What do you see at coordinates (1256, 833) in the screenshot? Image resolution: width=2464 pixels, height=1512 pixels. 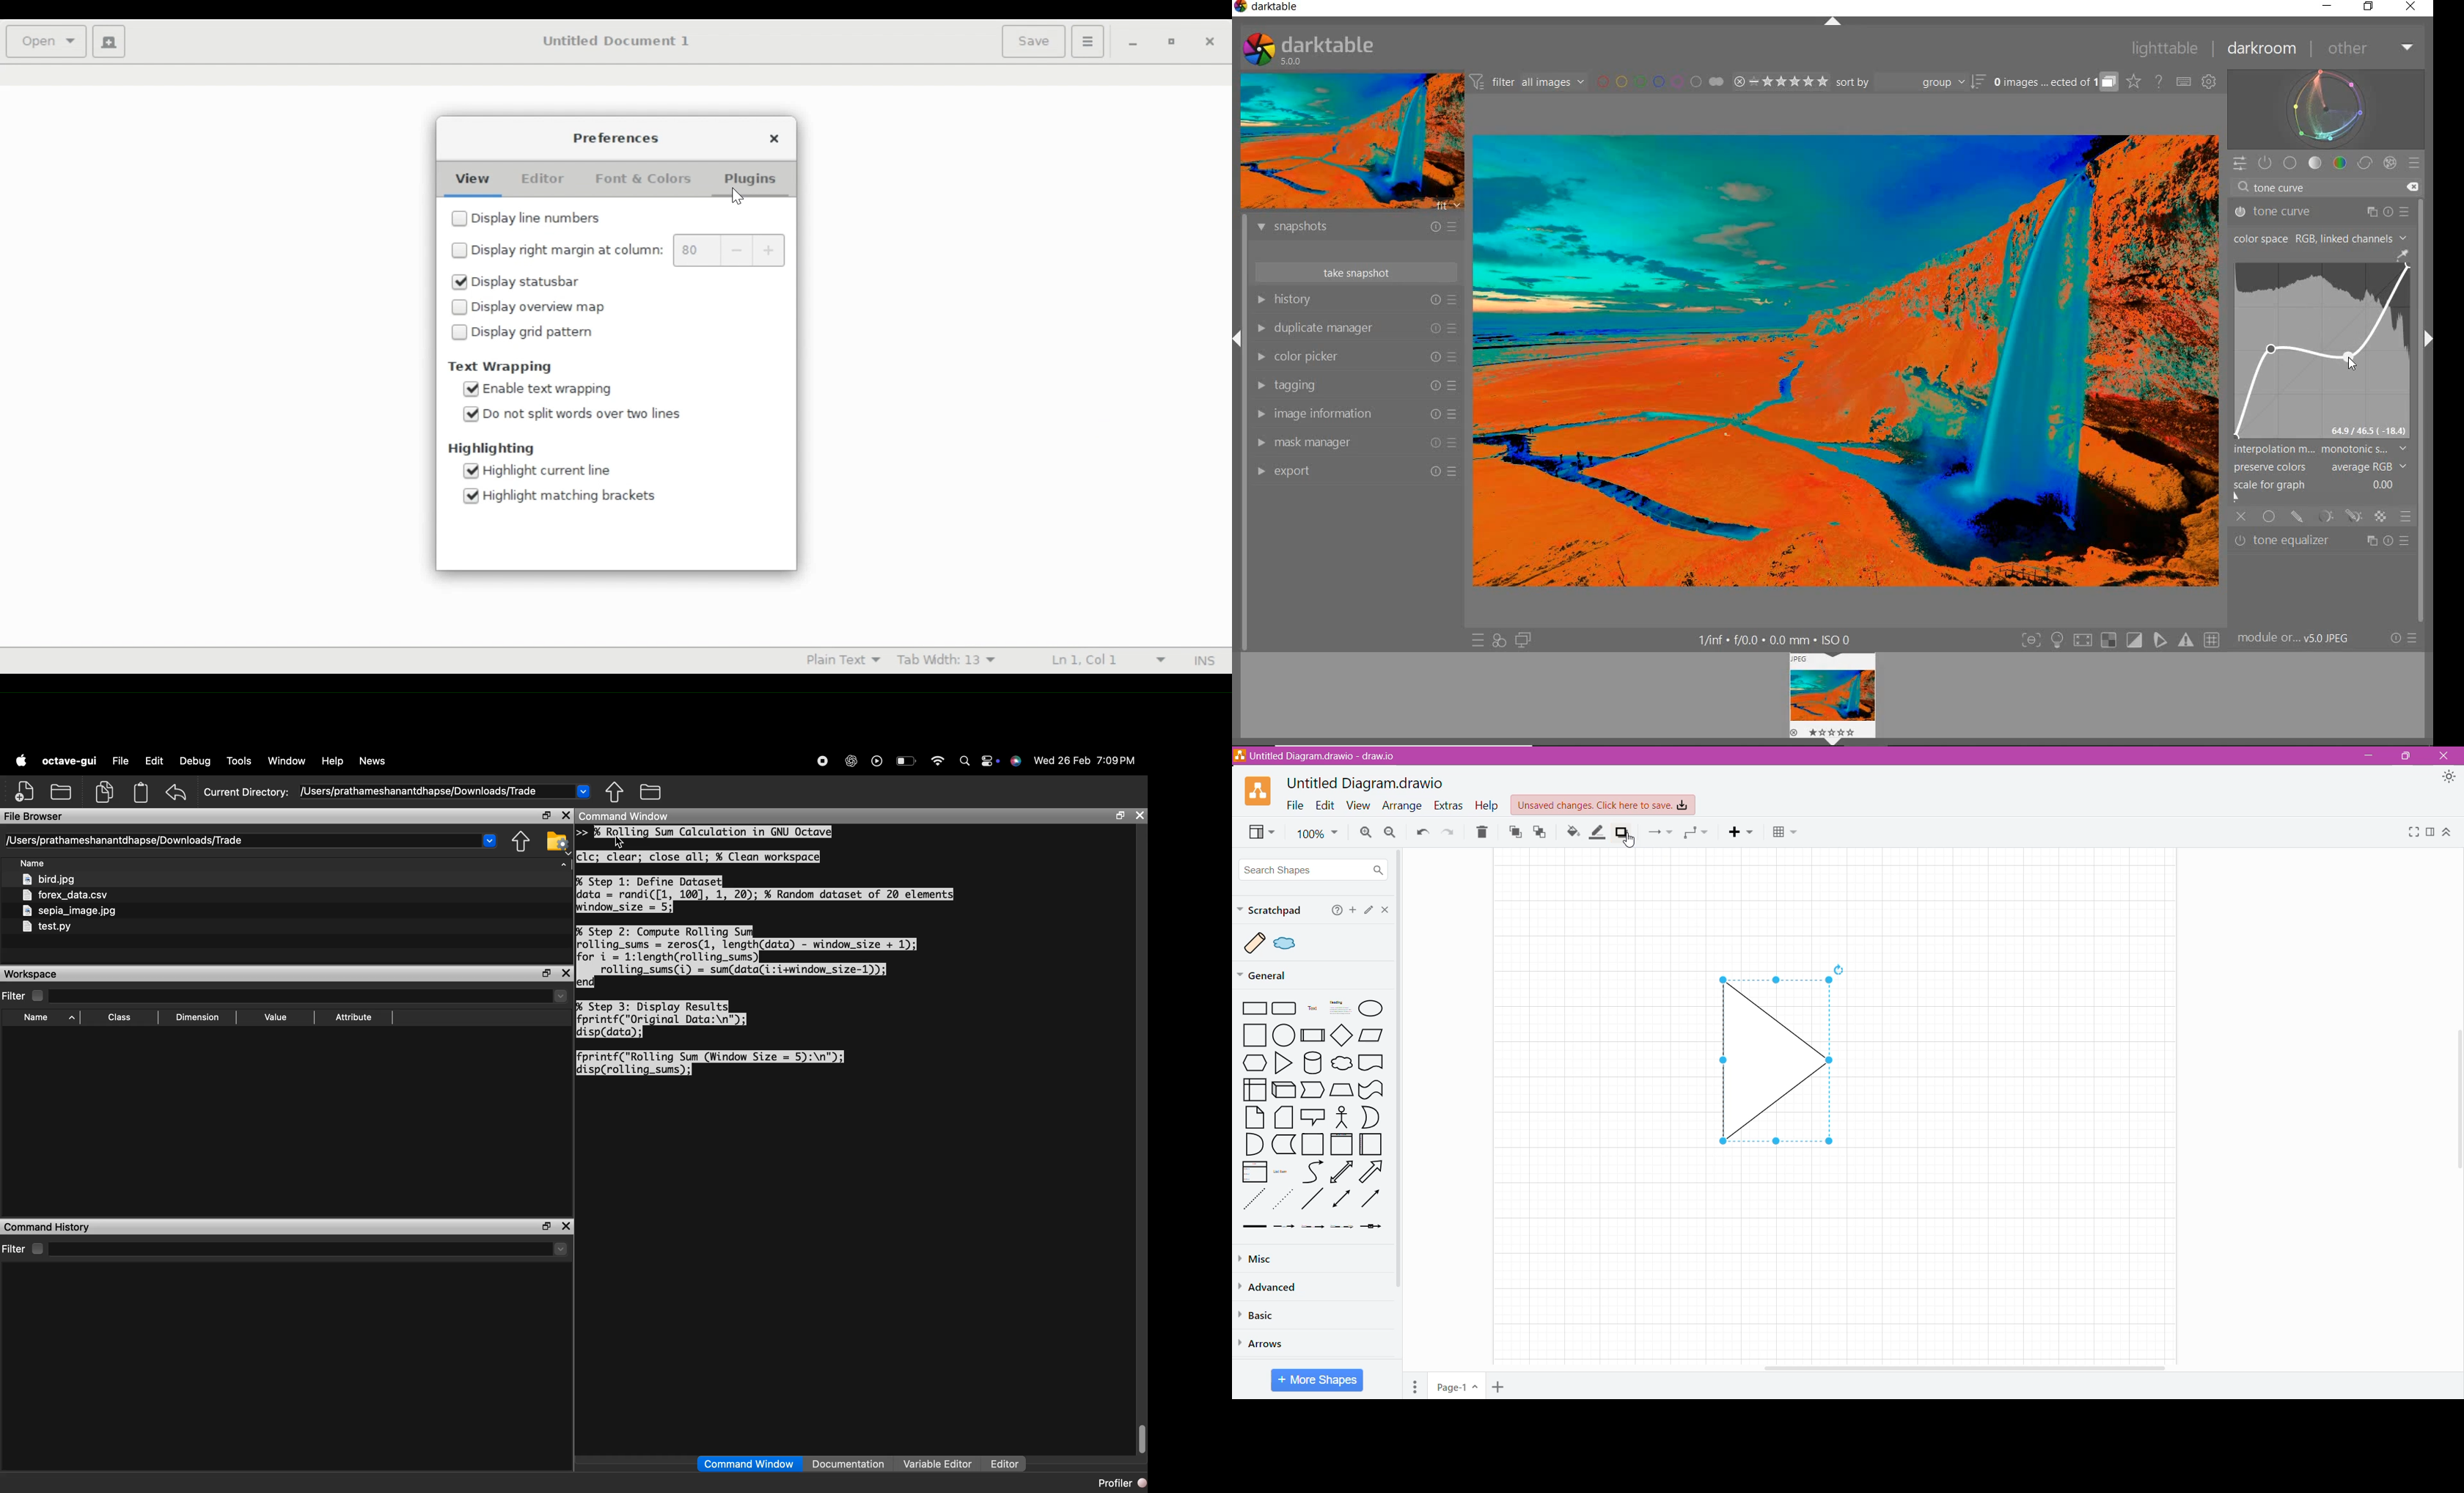 I see `View` at bounding box center [1256, 833].